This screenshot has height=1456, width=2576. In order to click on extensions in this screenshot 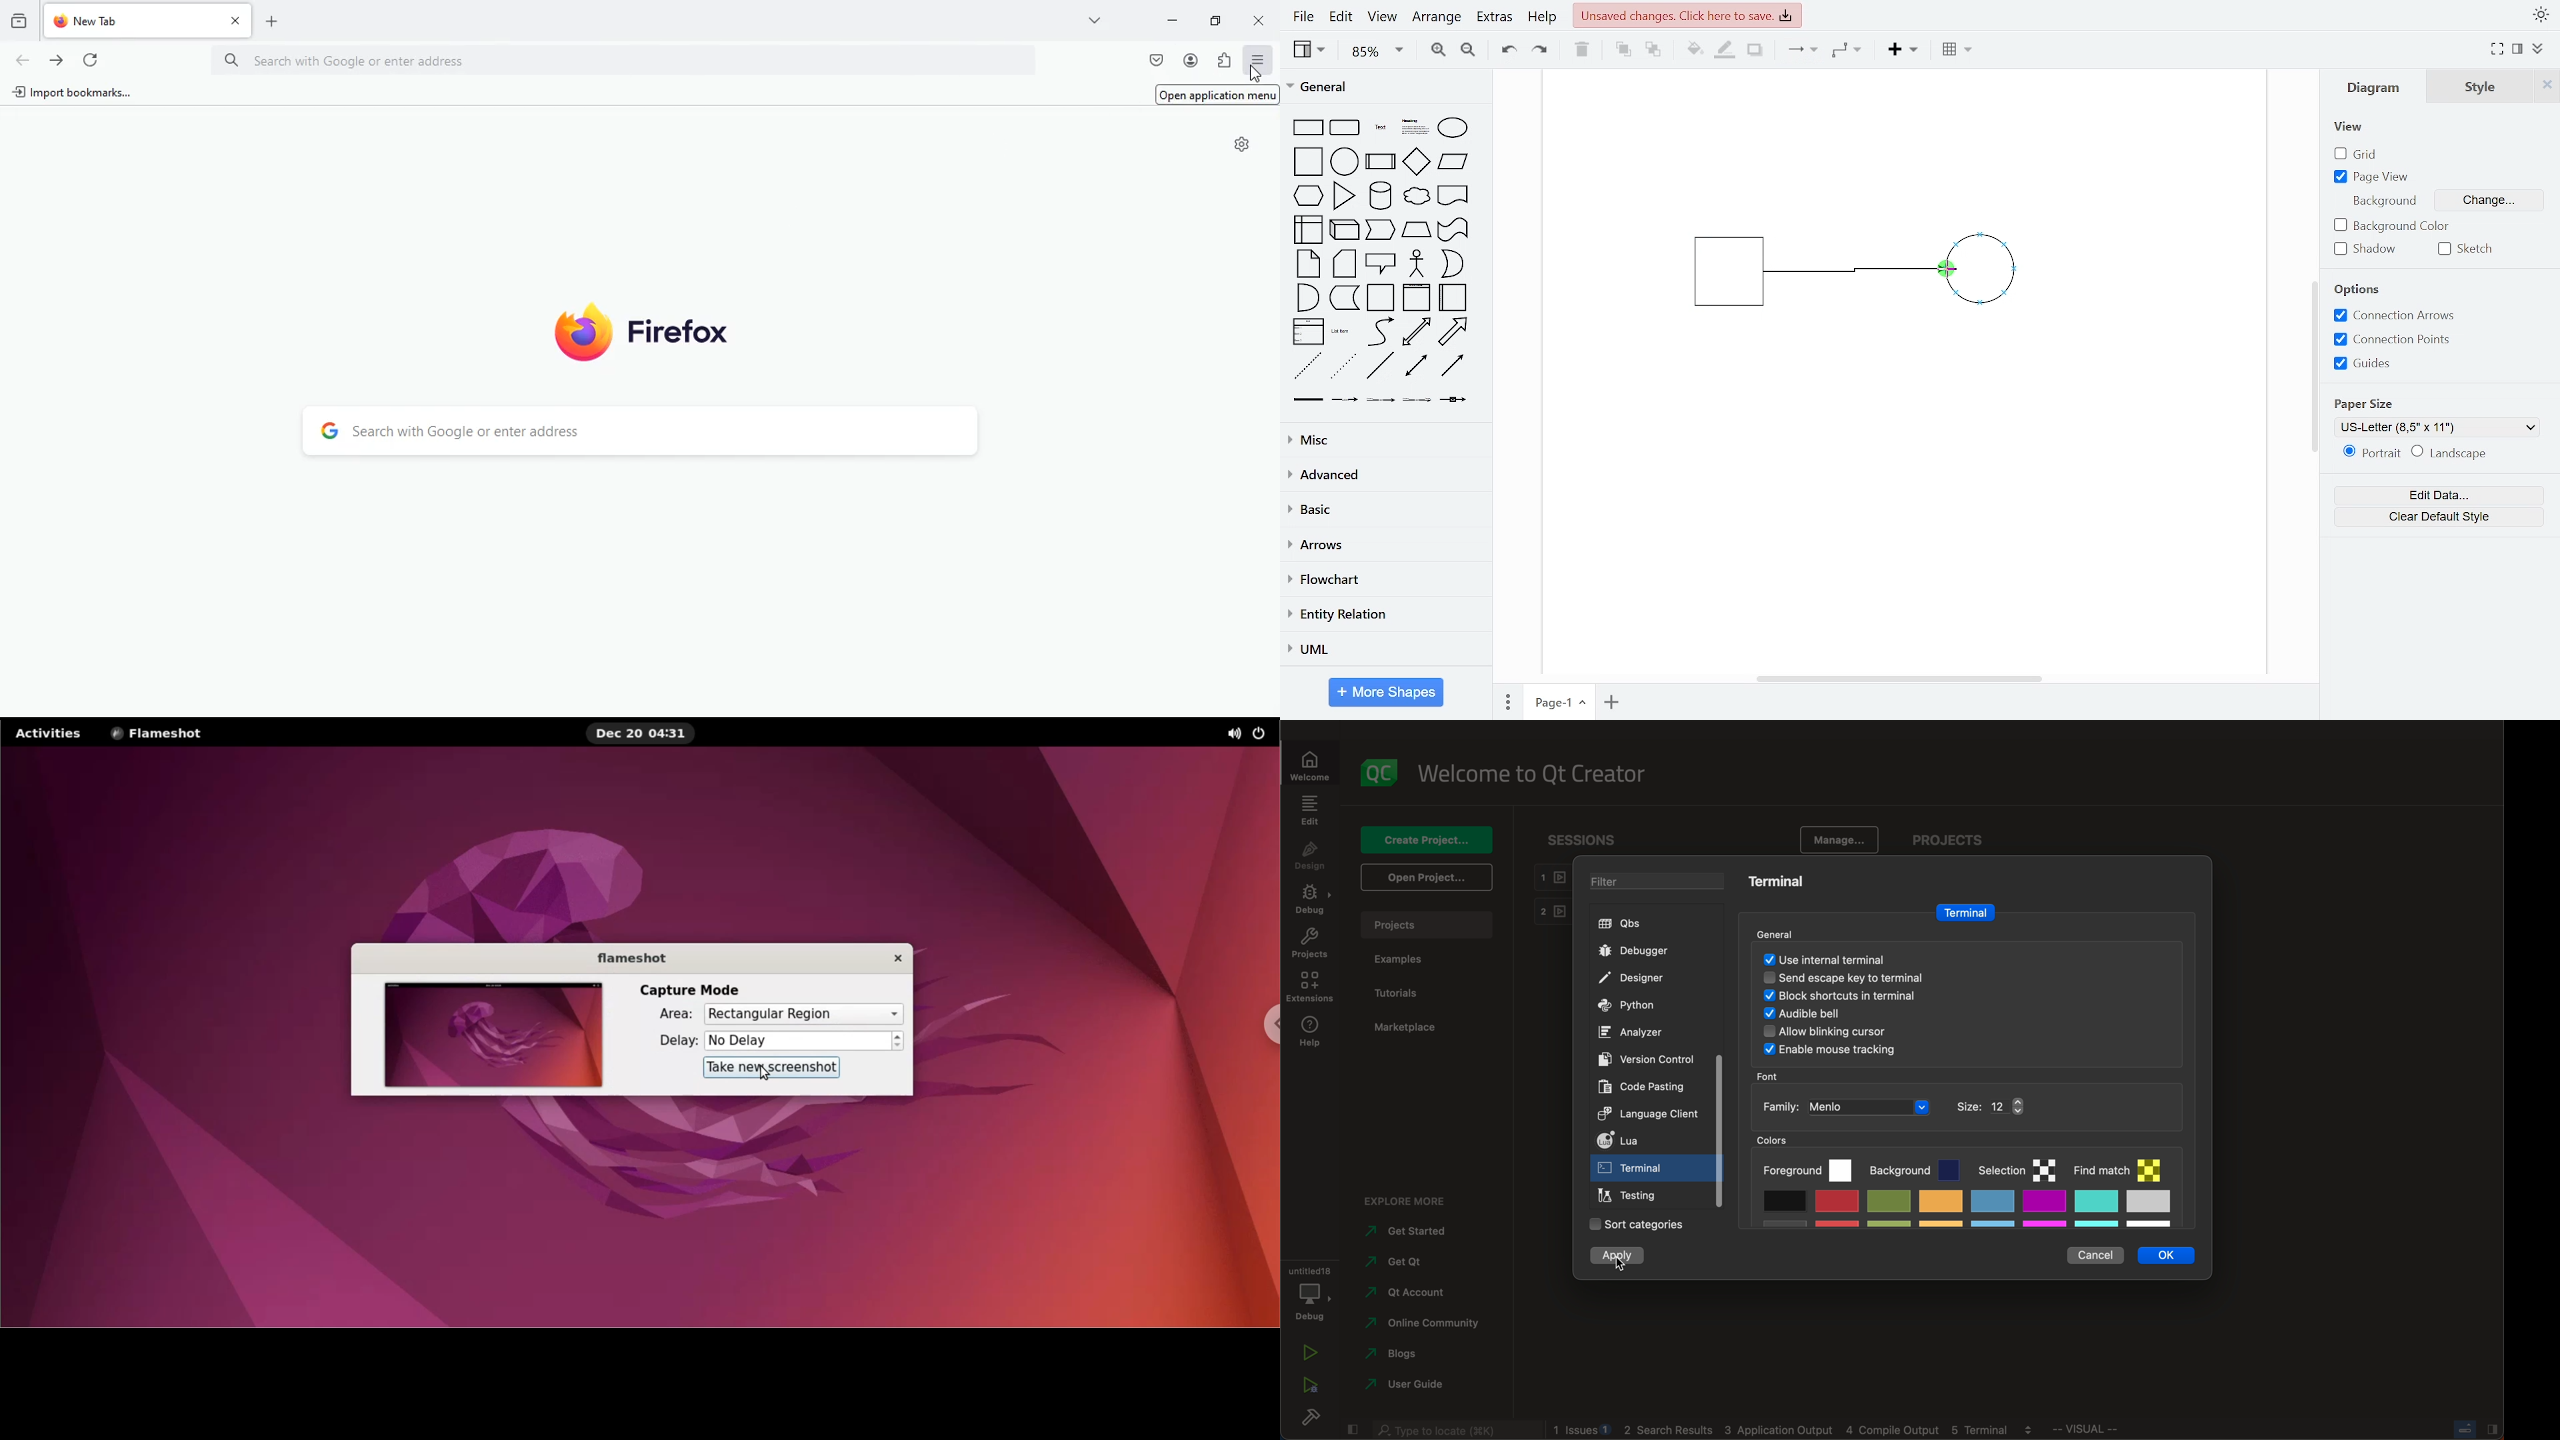, I will do `click(1312, 988)`.